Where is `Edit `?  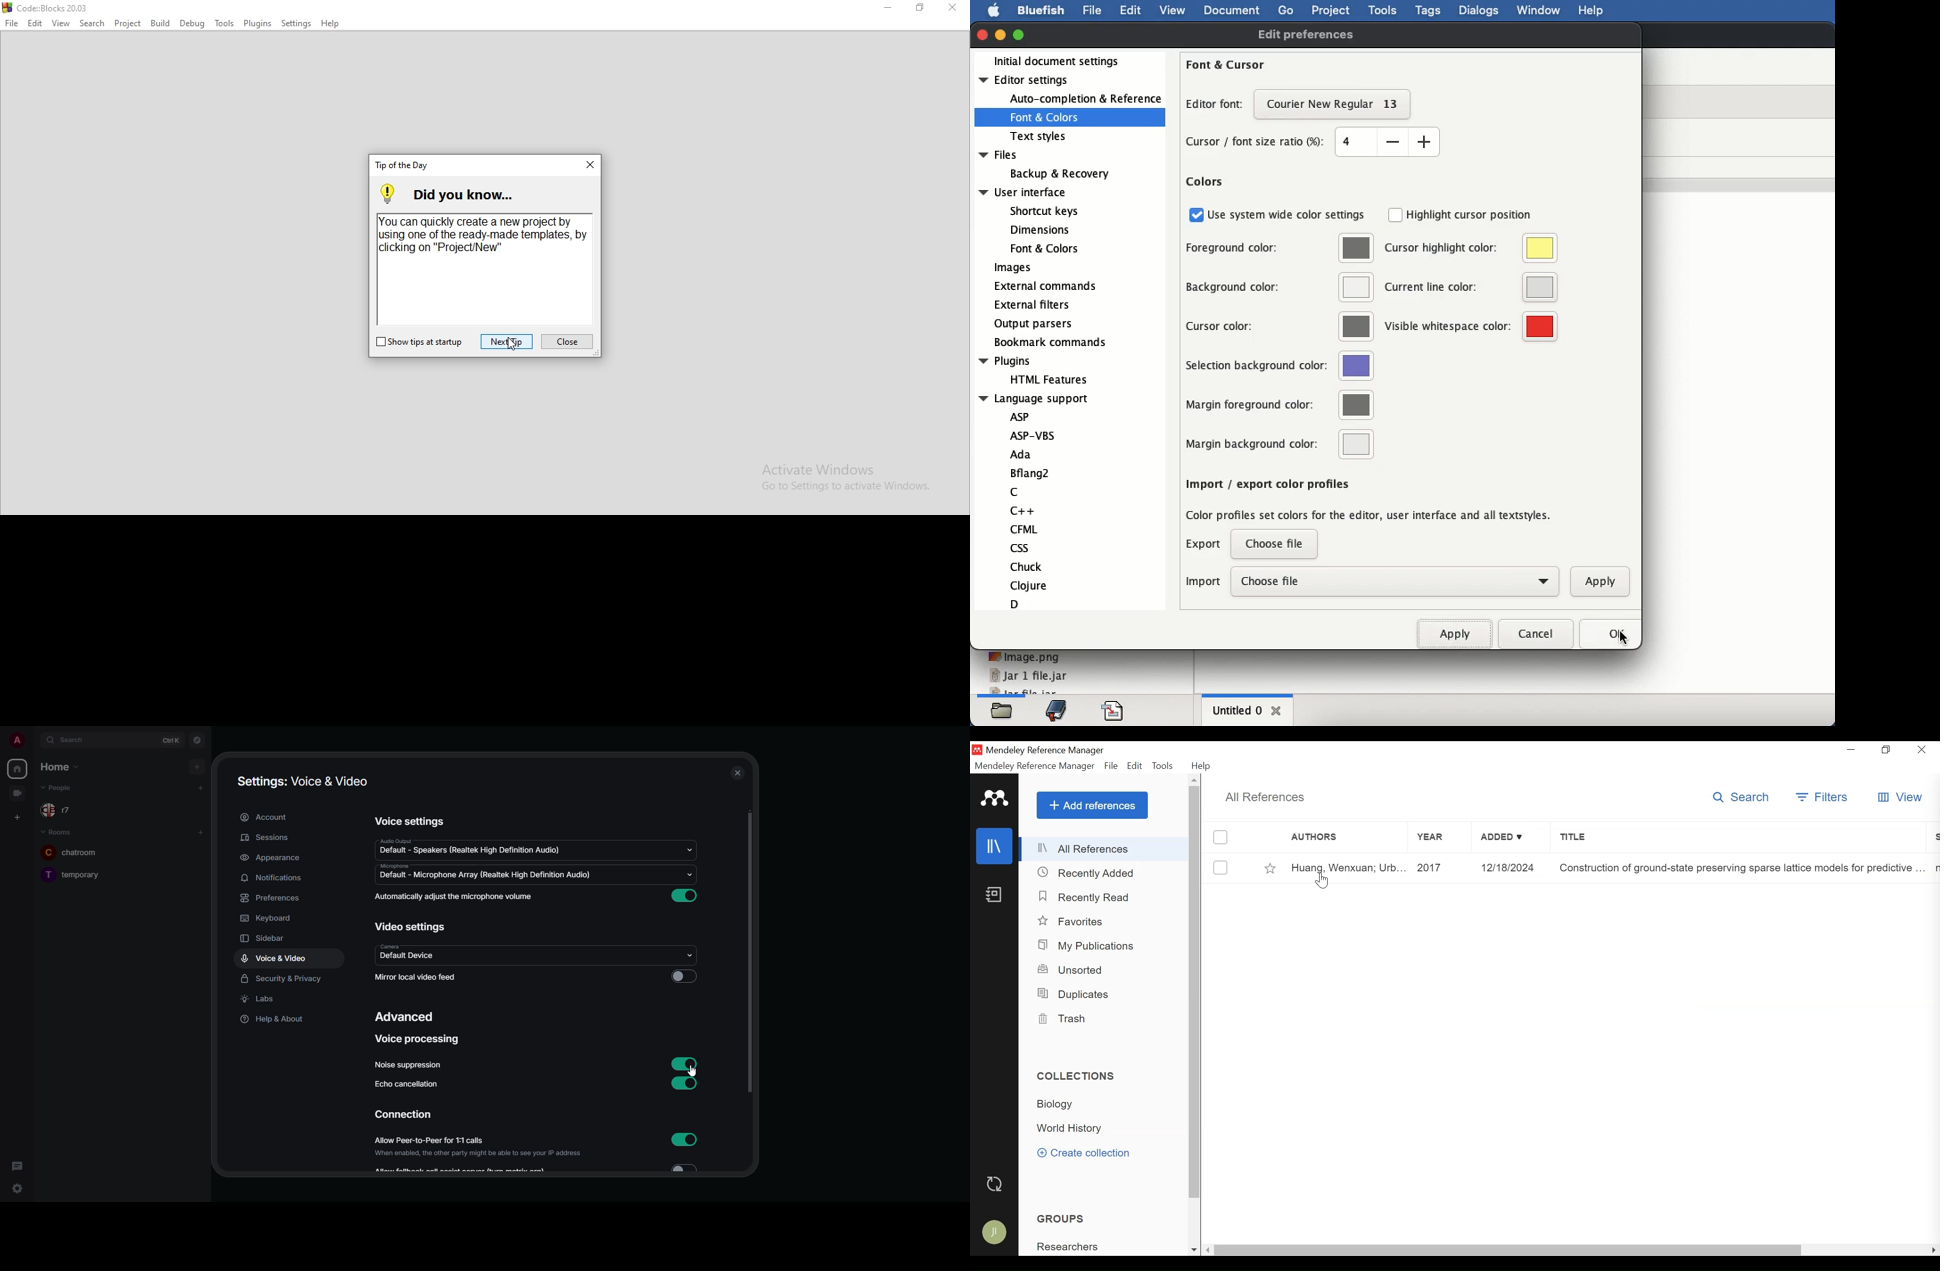
Edit  is located at coordinates (33, 23).